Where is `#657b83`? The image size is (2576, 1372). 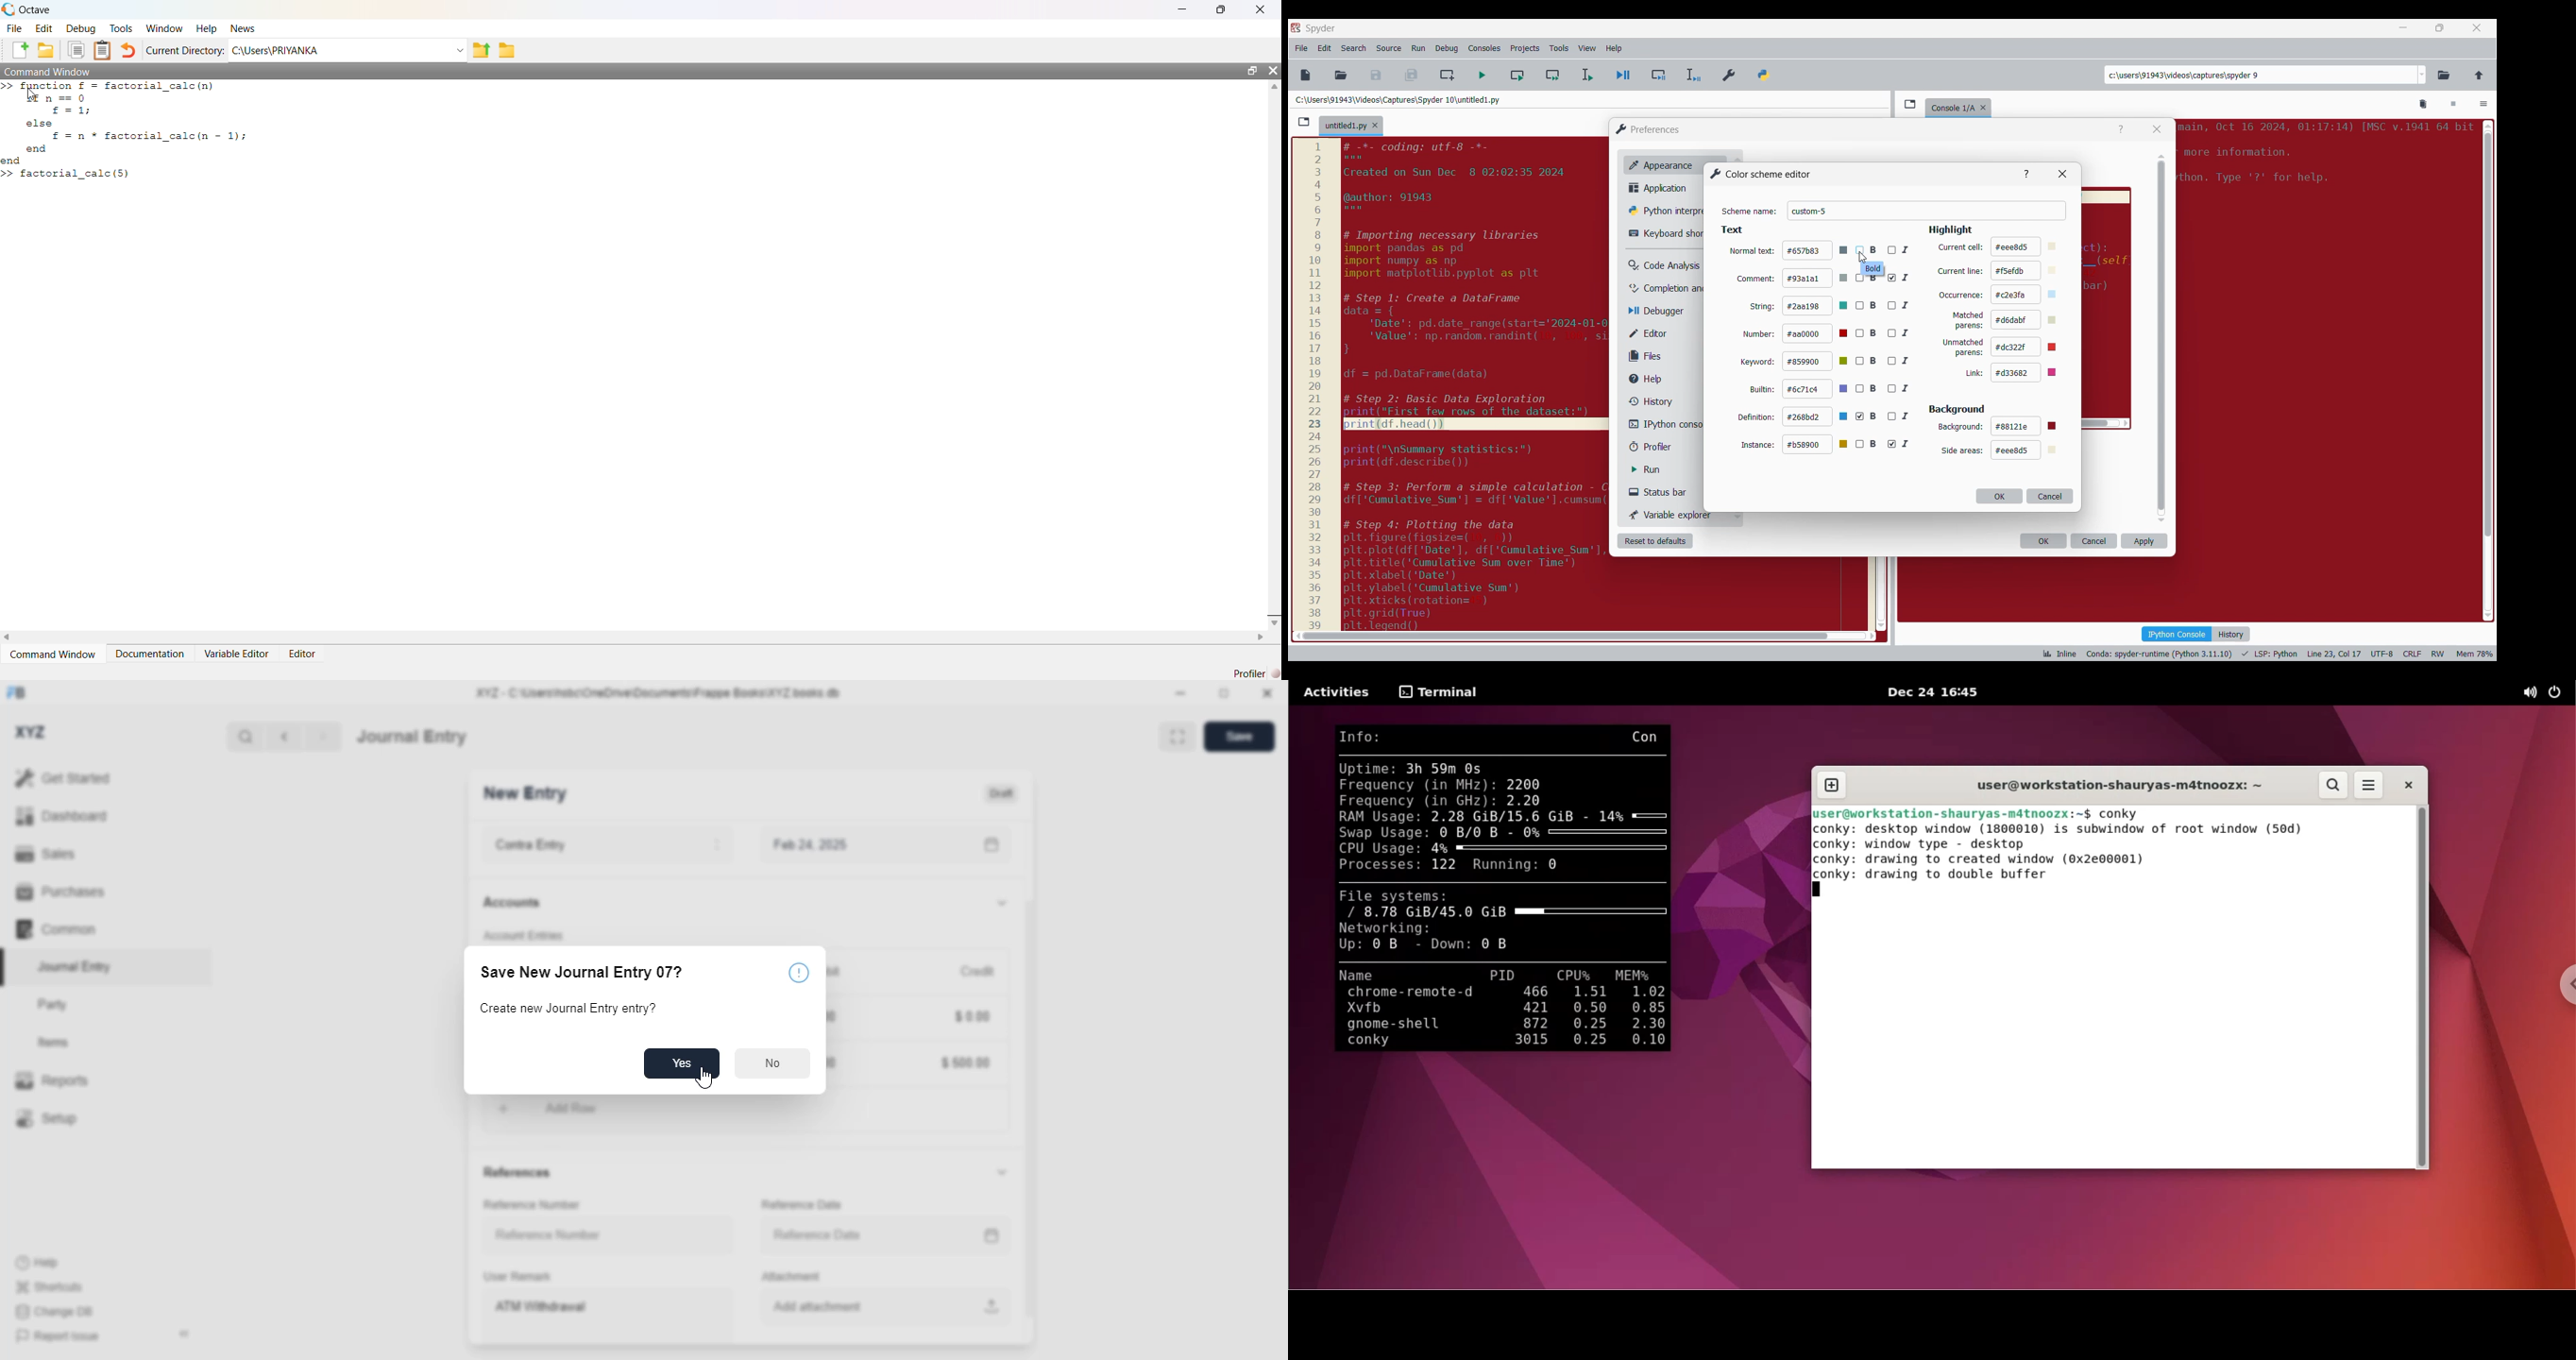
#657b83 is located at coordinates (1816, 250).